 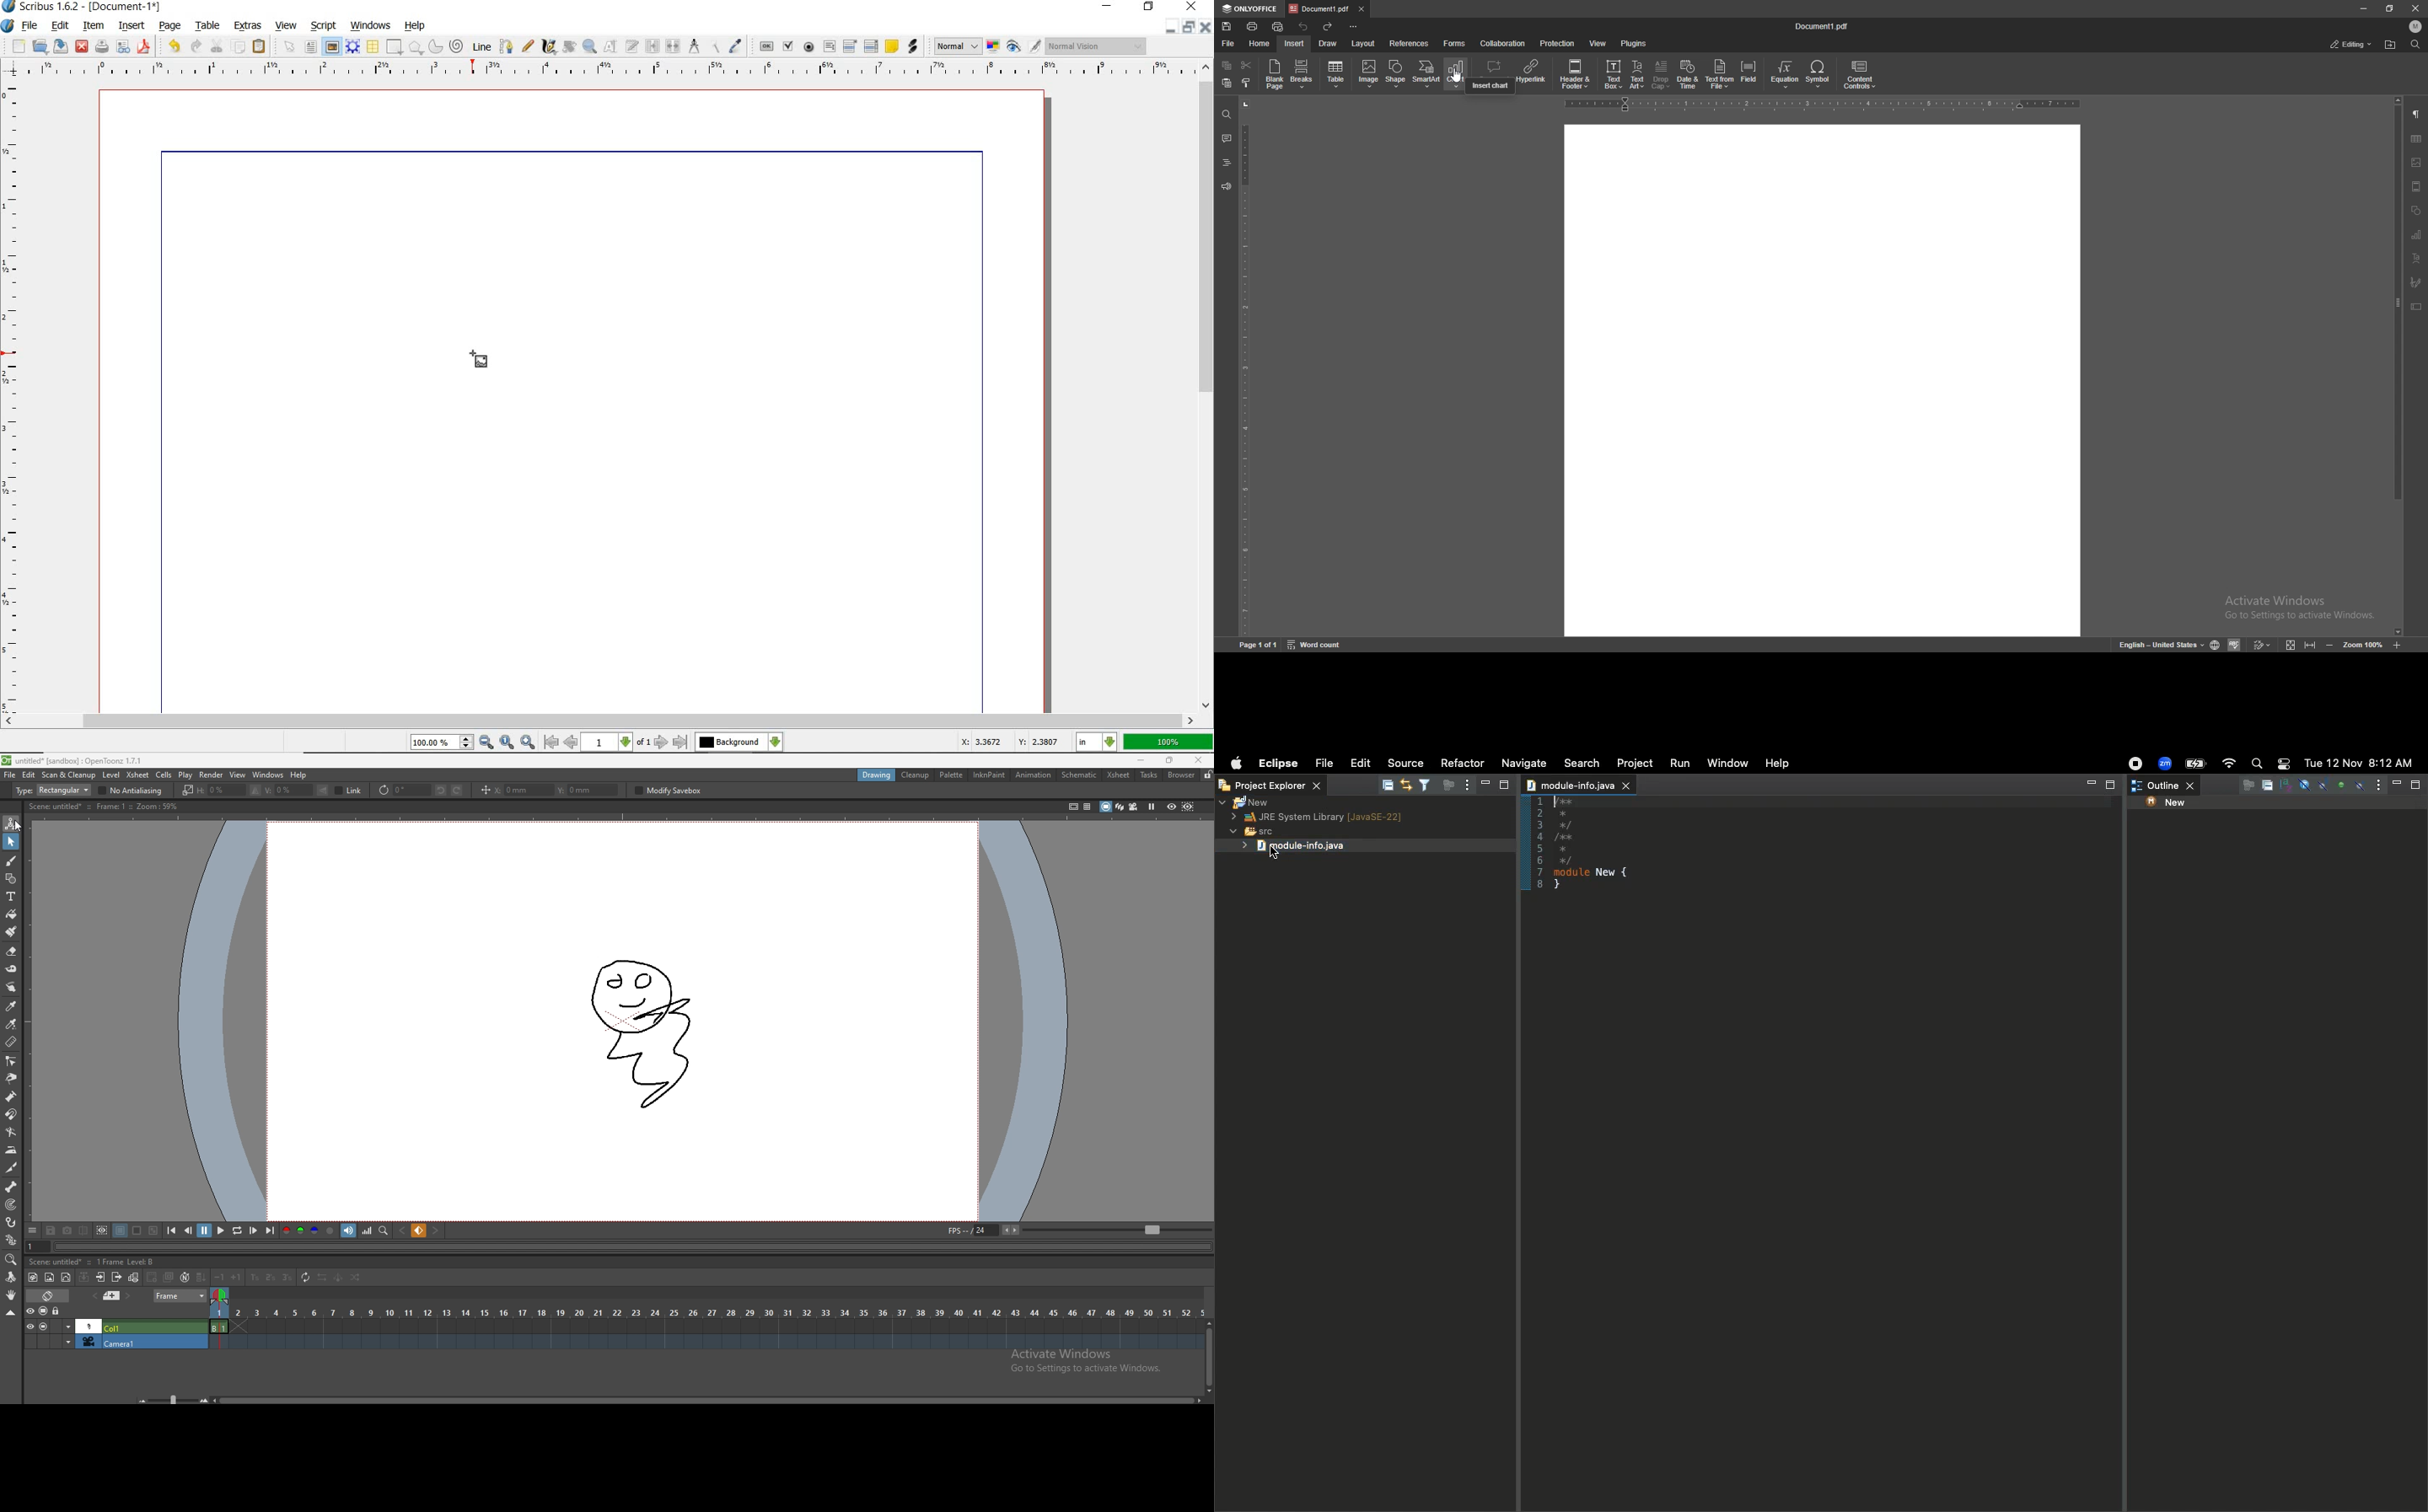 I want to click on zoom, so click(x=11, y=1260).